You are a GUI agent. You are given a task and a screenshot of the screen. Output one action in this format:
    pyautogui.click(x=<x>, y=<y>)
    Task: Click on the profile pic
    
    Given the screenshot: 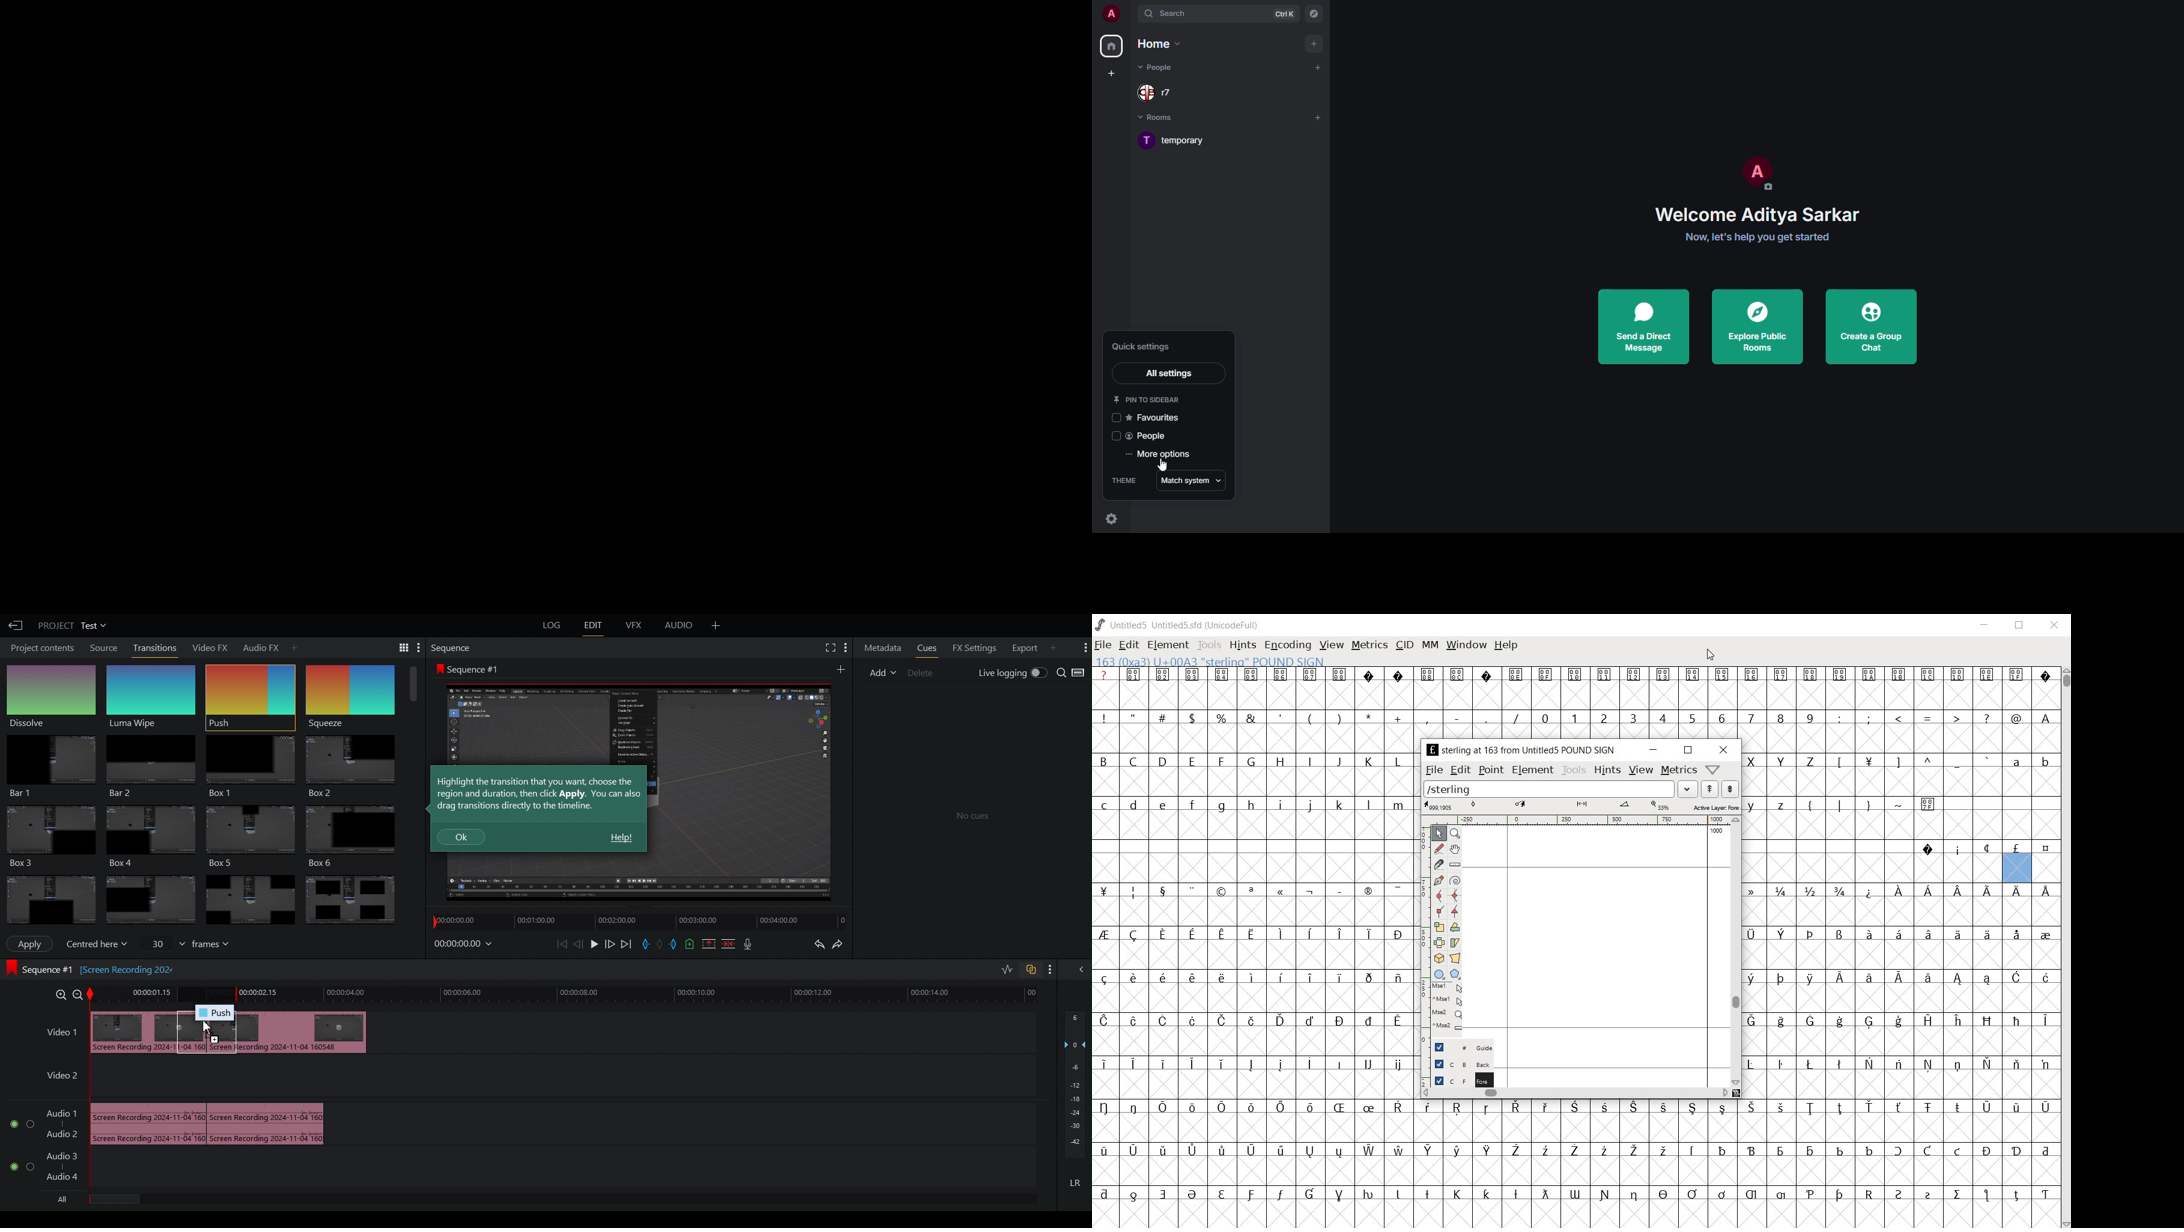 What is the action you would take?
    pyautogui.click(x=1754, y=172)
    